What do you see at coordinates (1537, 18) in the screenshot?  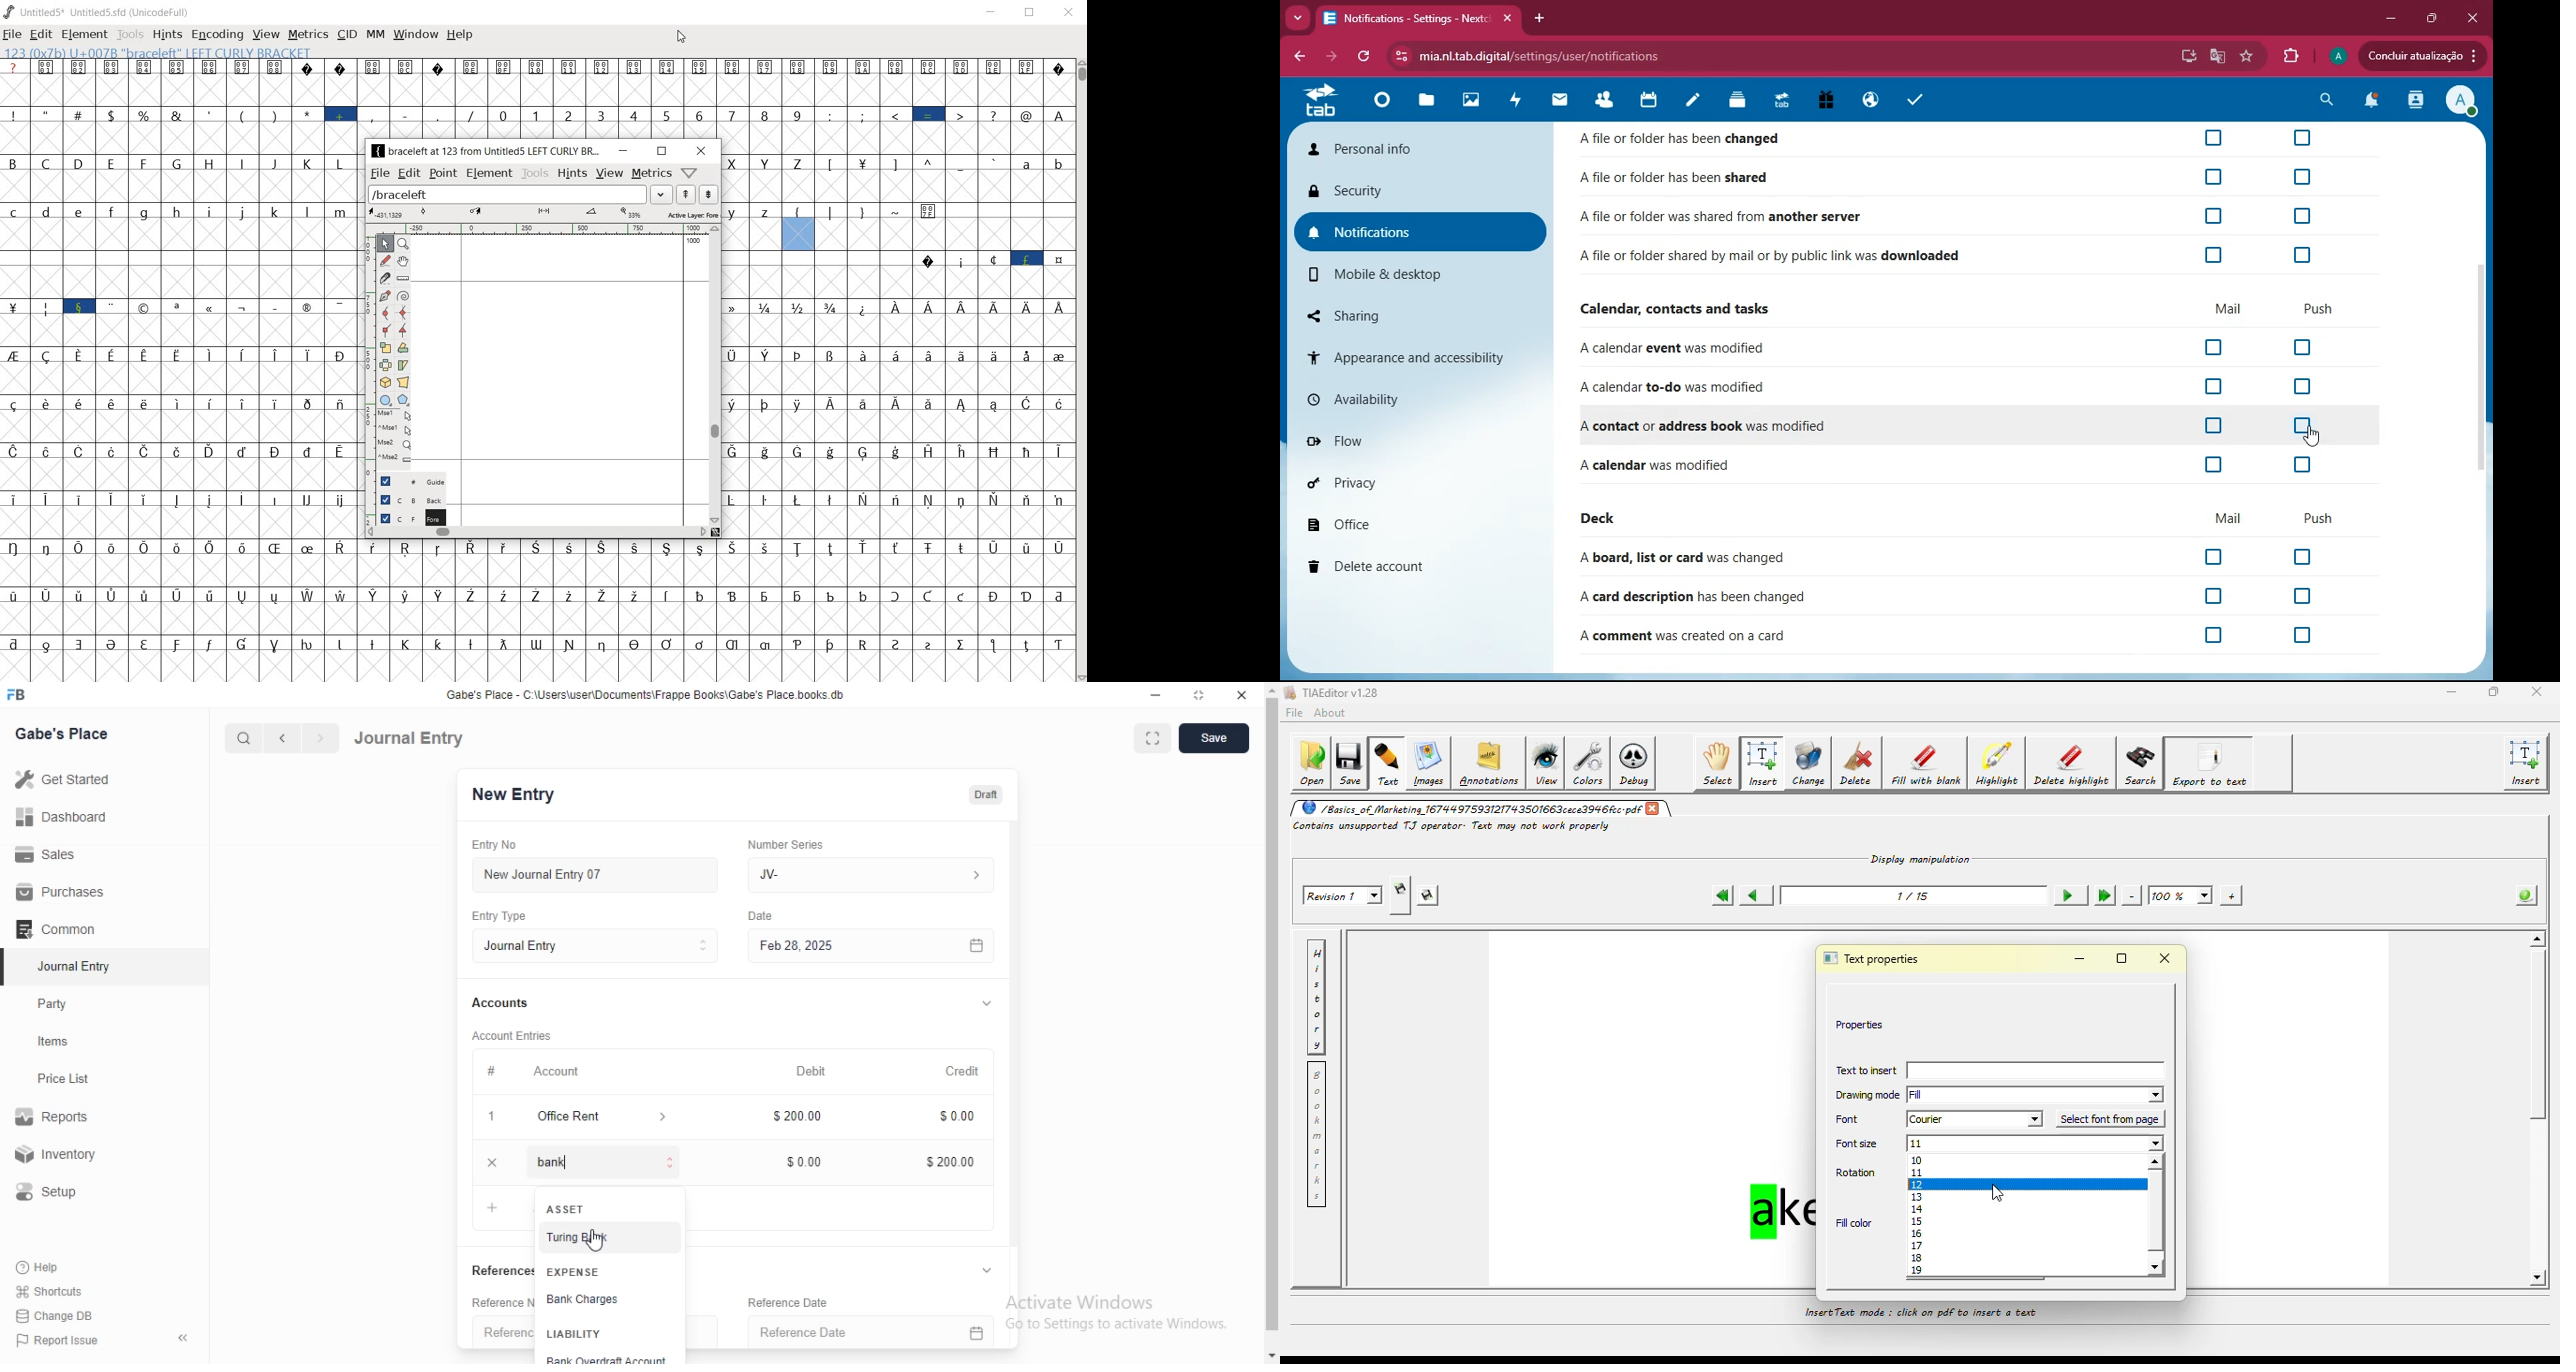 I see `add tab` at bounding box center [1537, 18].